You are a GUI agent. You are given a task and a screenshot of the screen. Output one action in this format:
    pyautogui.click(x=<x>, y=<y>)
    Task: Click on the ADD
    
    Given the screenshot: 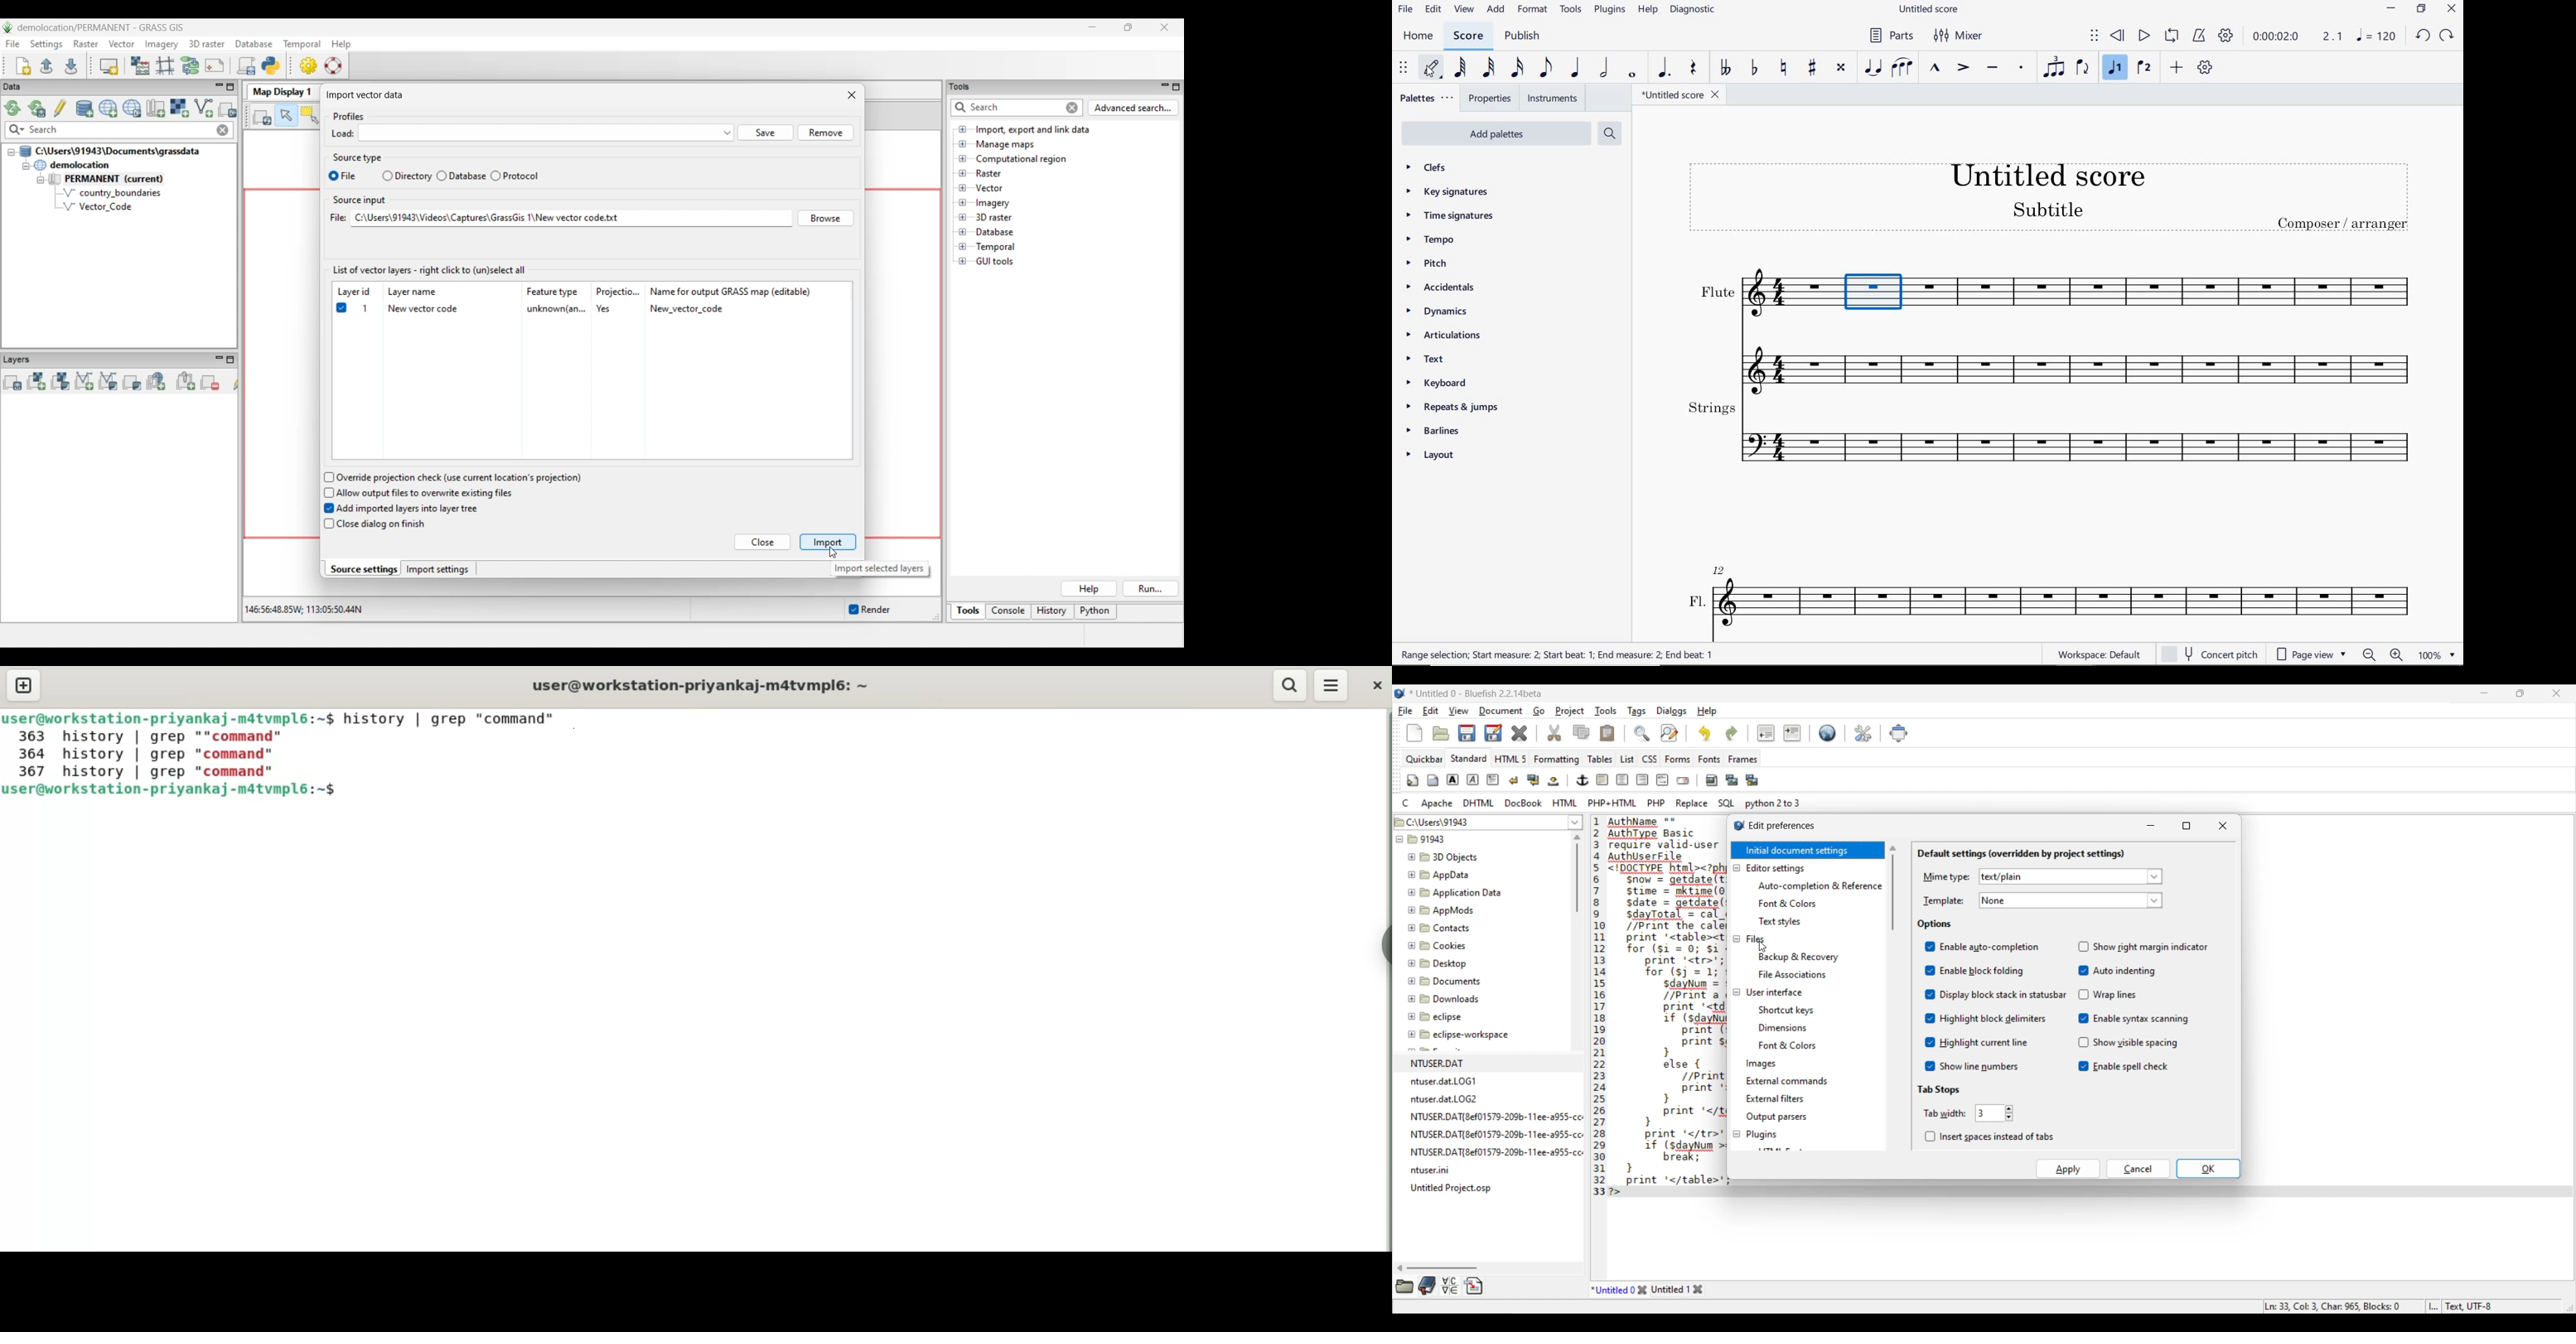 What is the action you would take?
    pyautogui.click(x=2179, y=67)
    